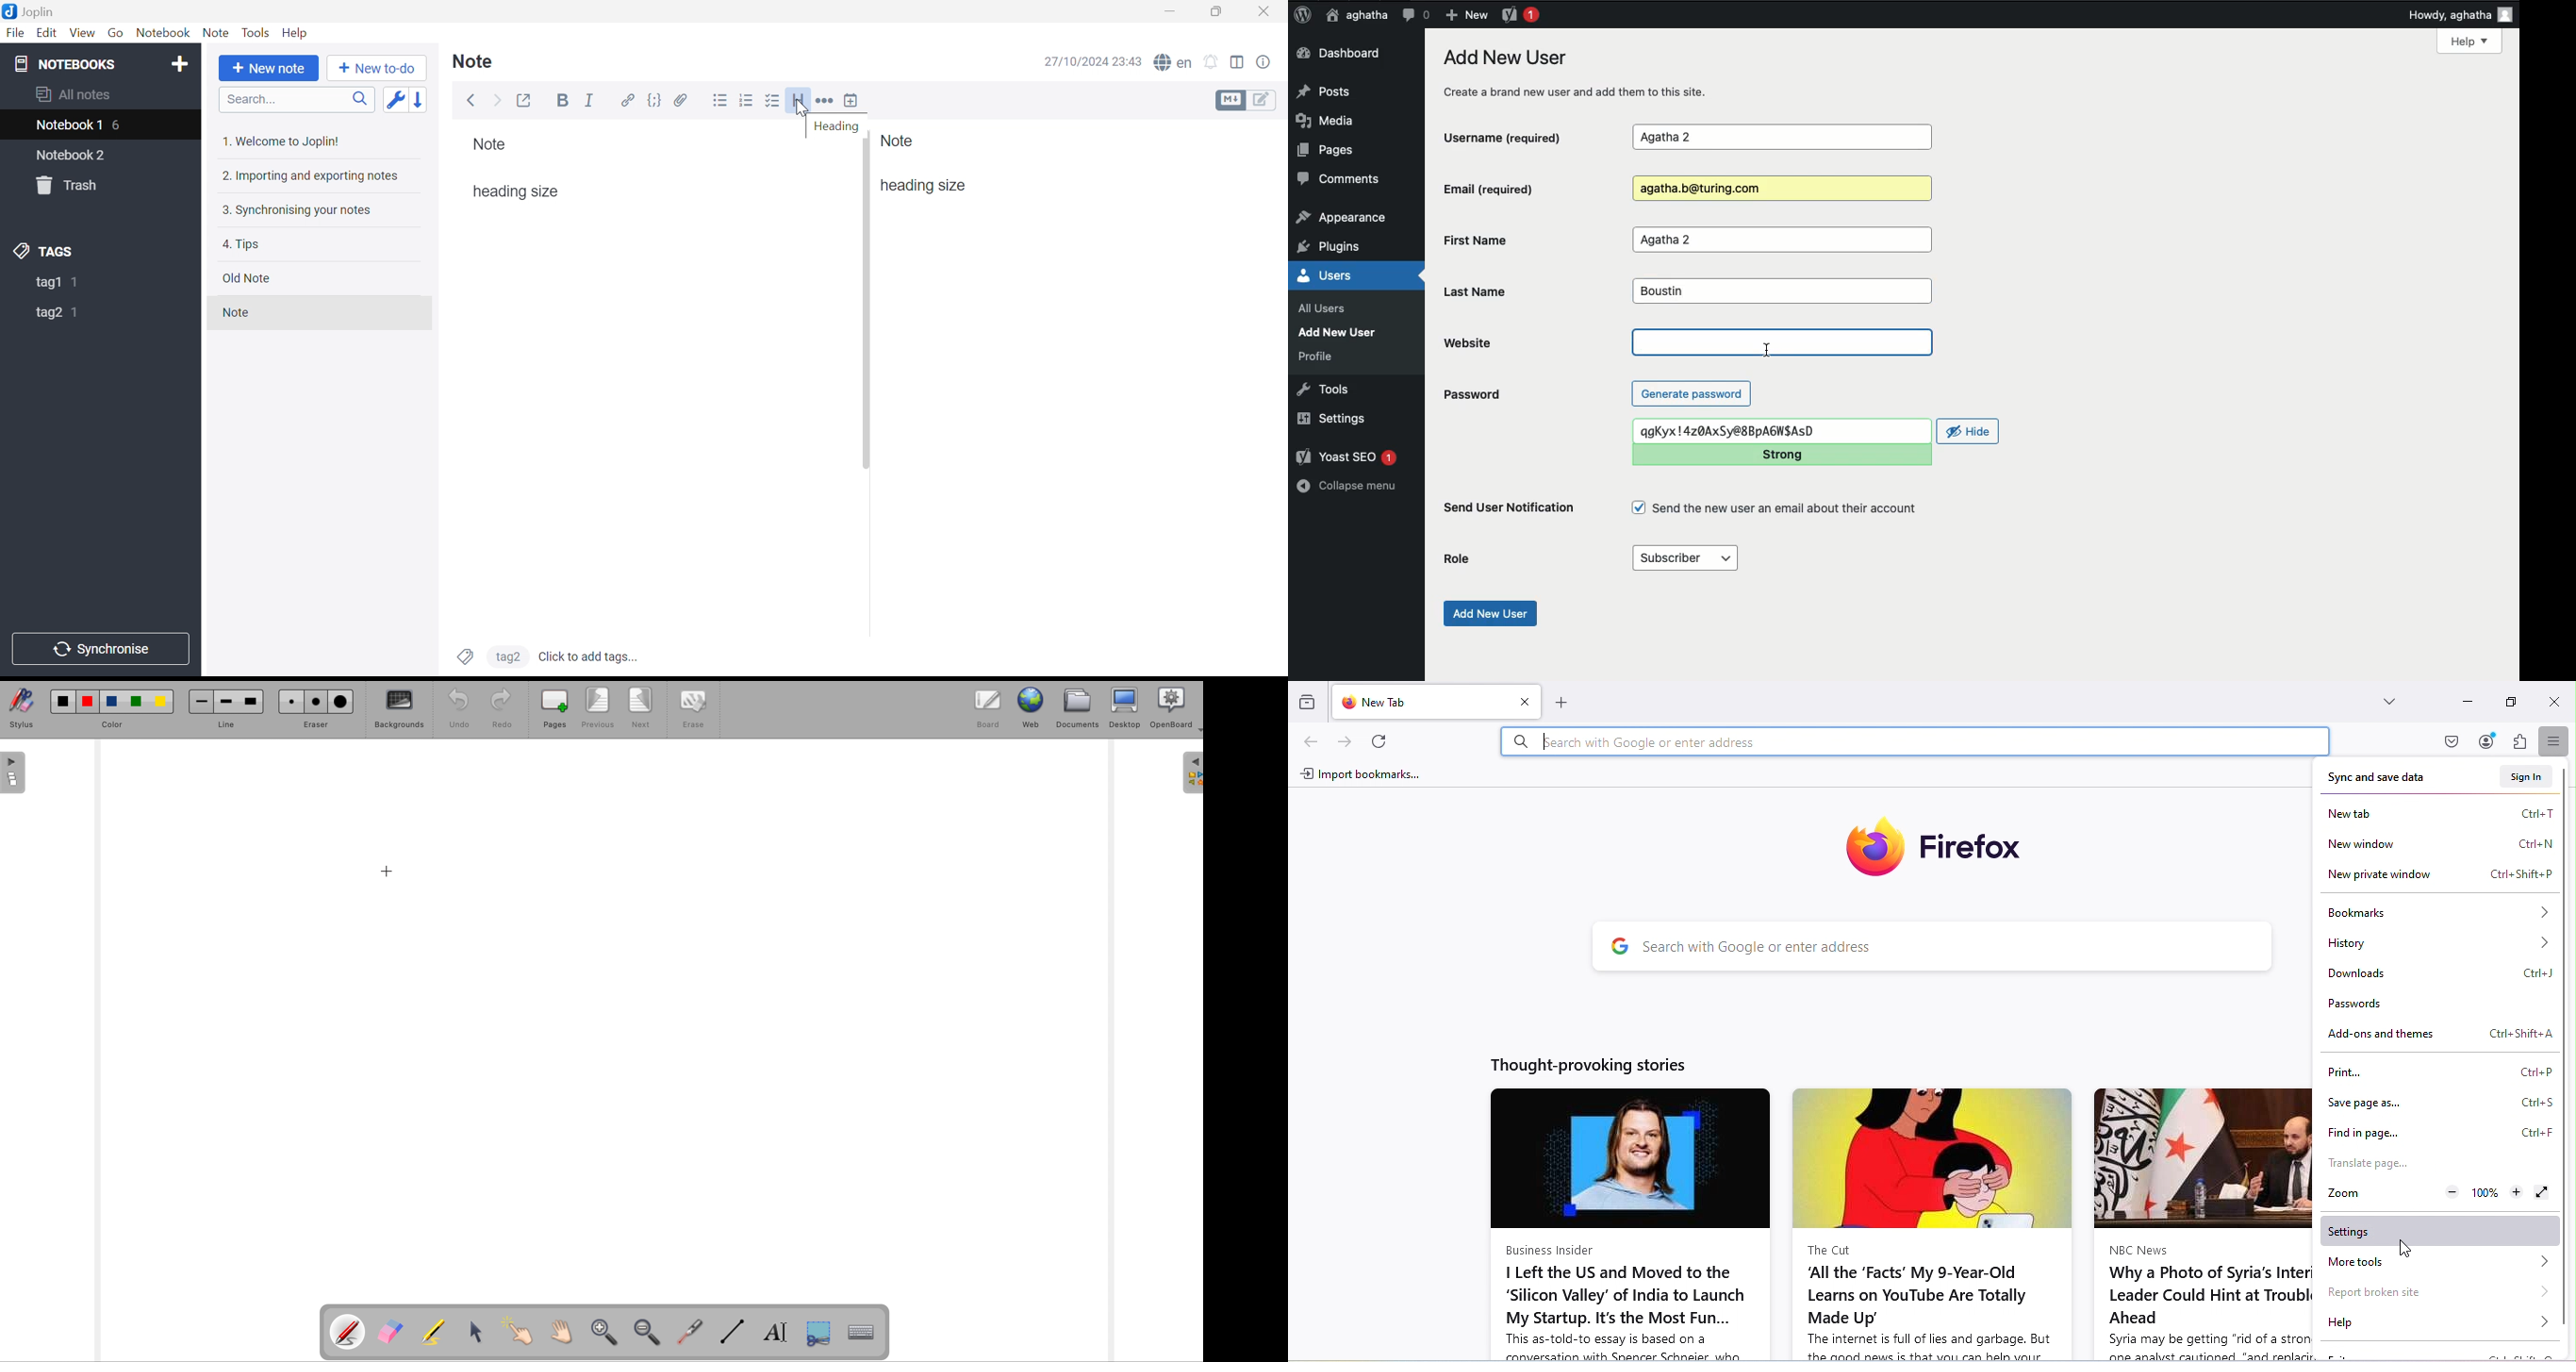 This screenshot has height=1372, width=2576. Describe the element at coordinates (1173, 64) in the screenshot. I see `Spell checker` at that location.